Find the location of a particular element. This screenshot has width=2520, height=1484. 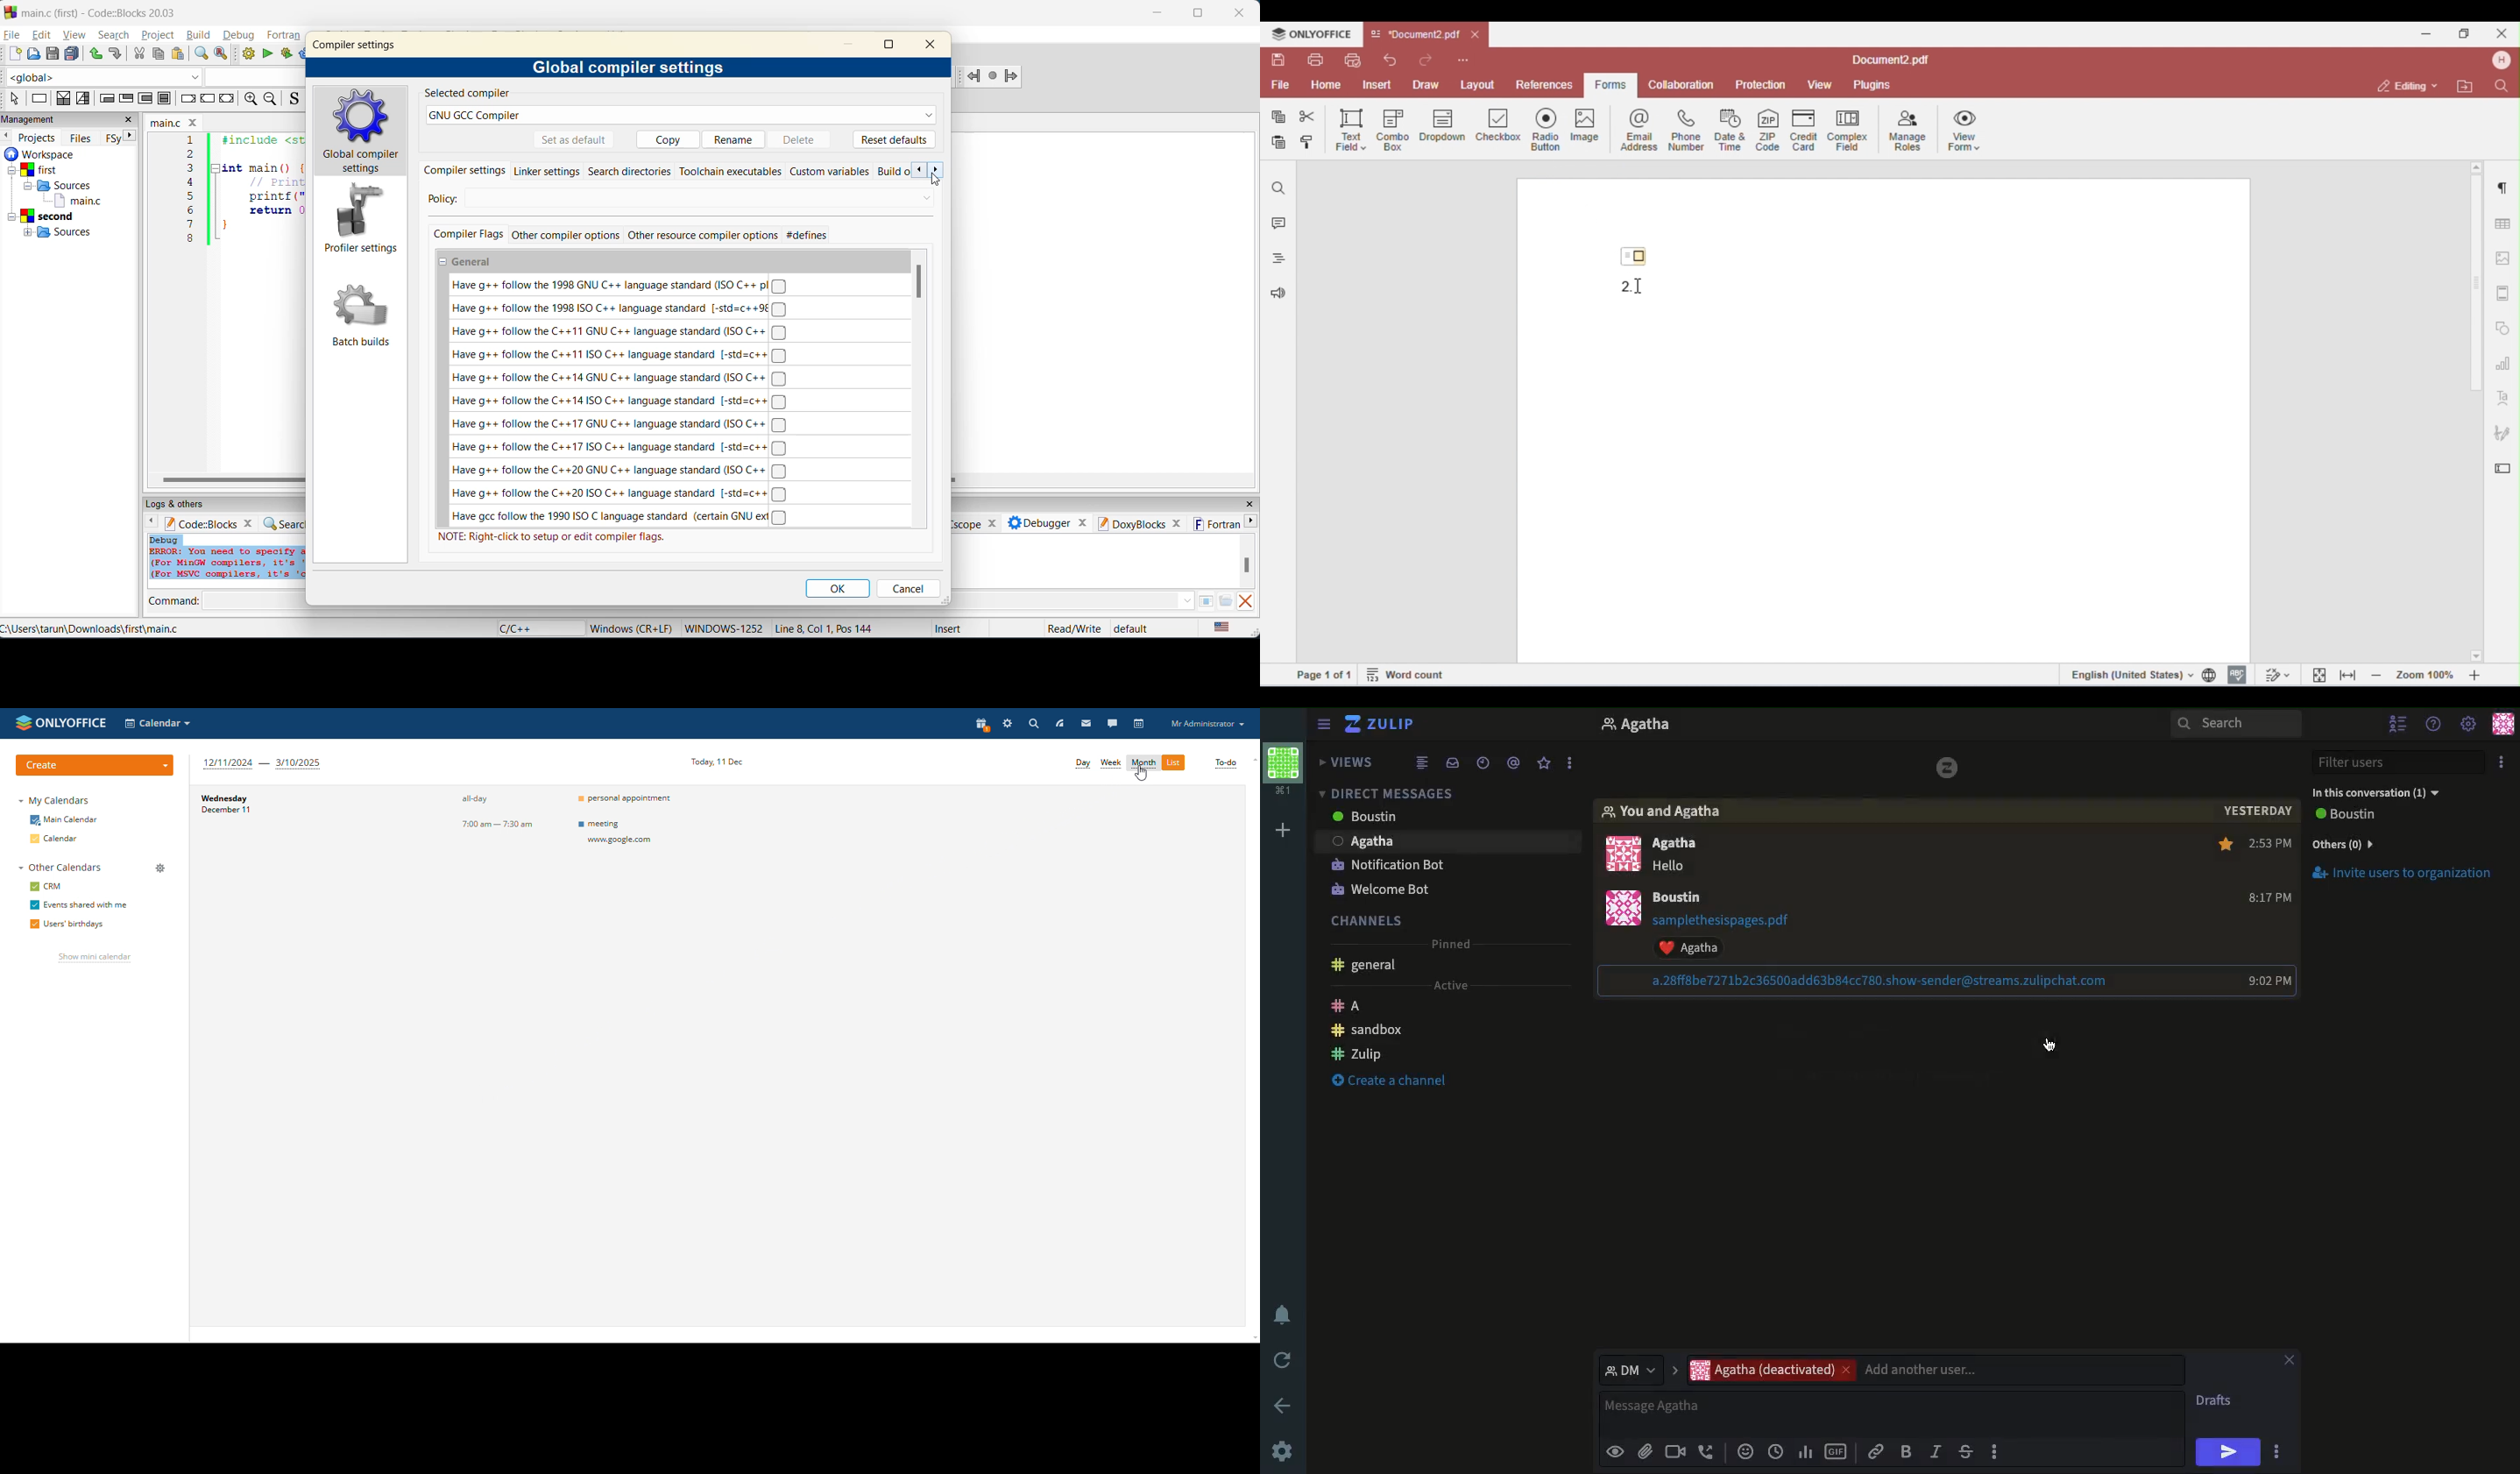

minimize is located at coordinates (1158, 13).